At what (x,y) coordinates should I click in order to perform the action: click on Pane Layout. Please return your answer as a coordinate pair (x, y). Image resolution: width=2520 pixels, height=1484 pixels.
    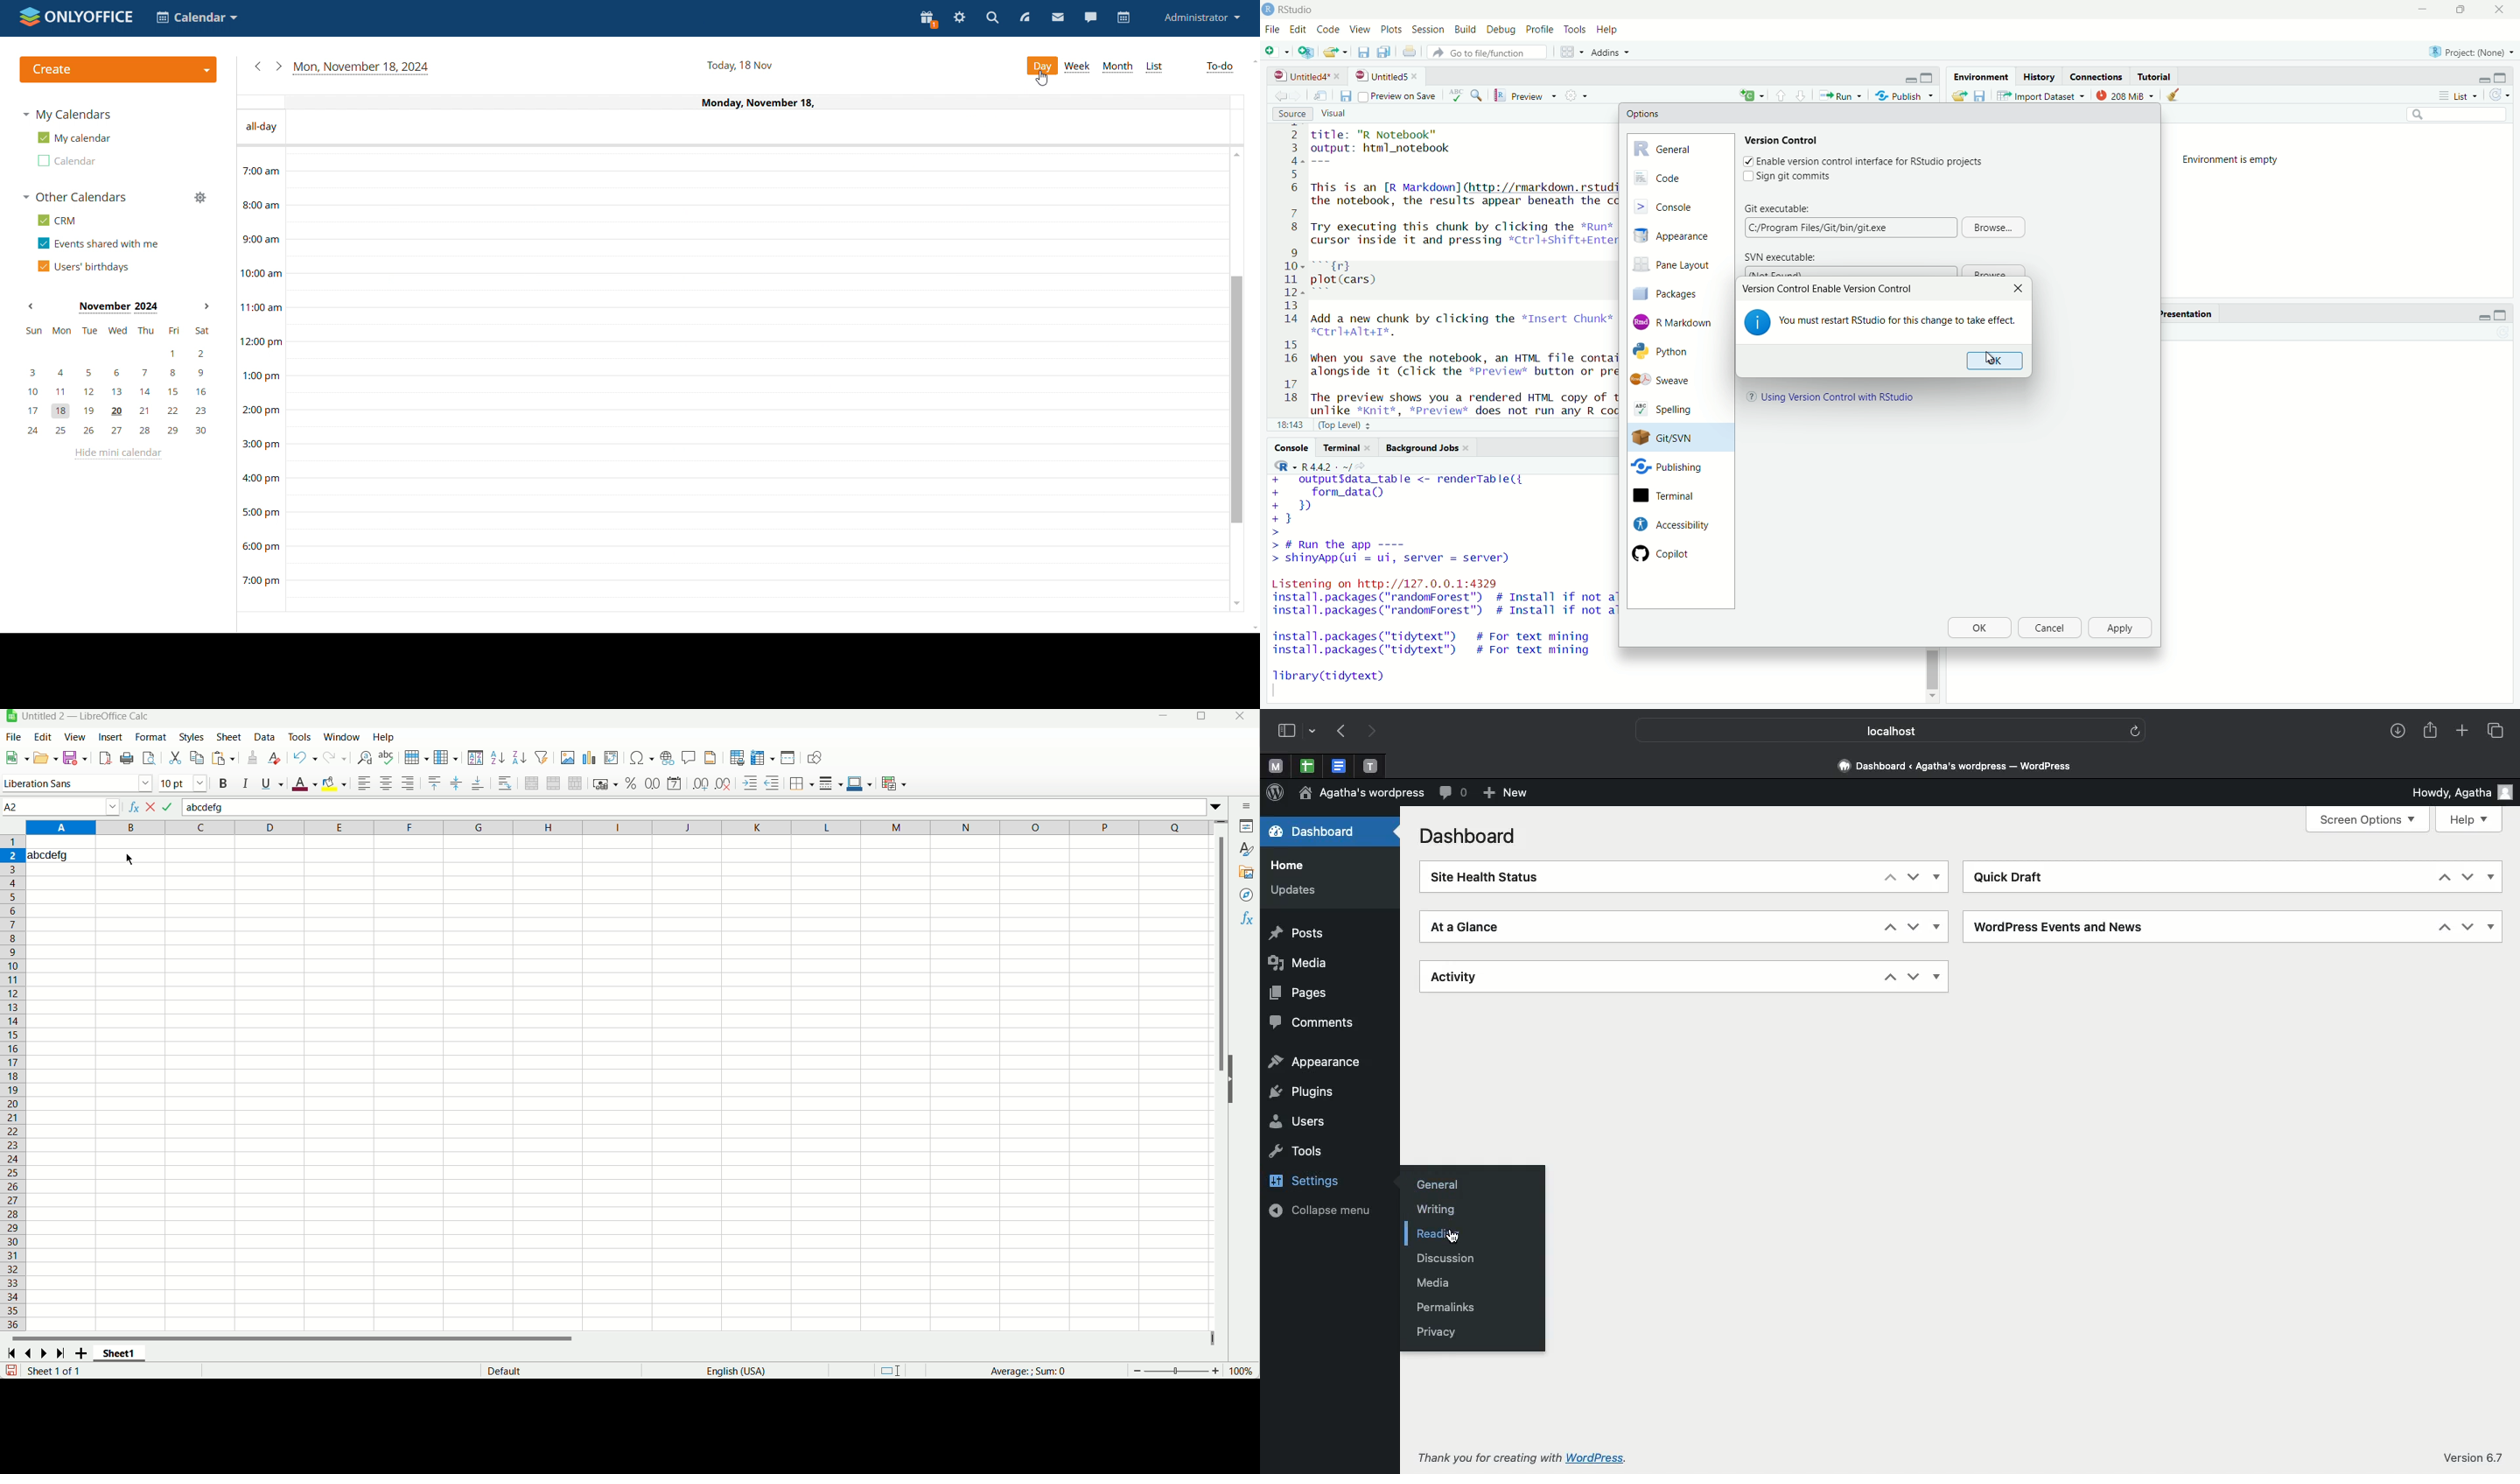
    Looking at the image, I should click on (1676, 267).